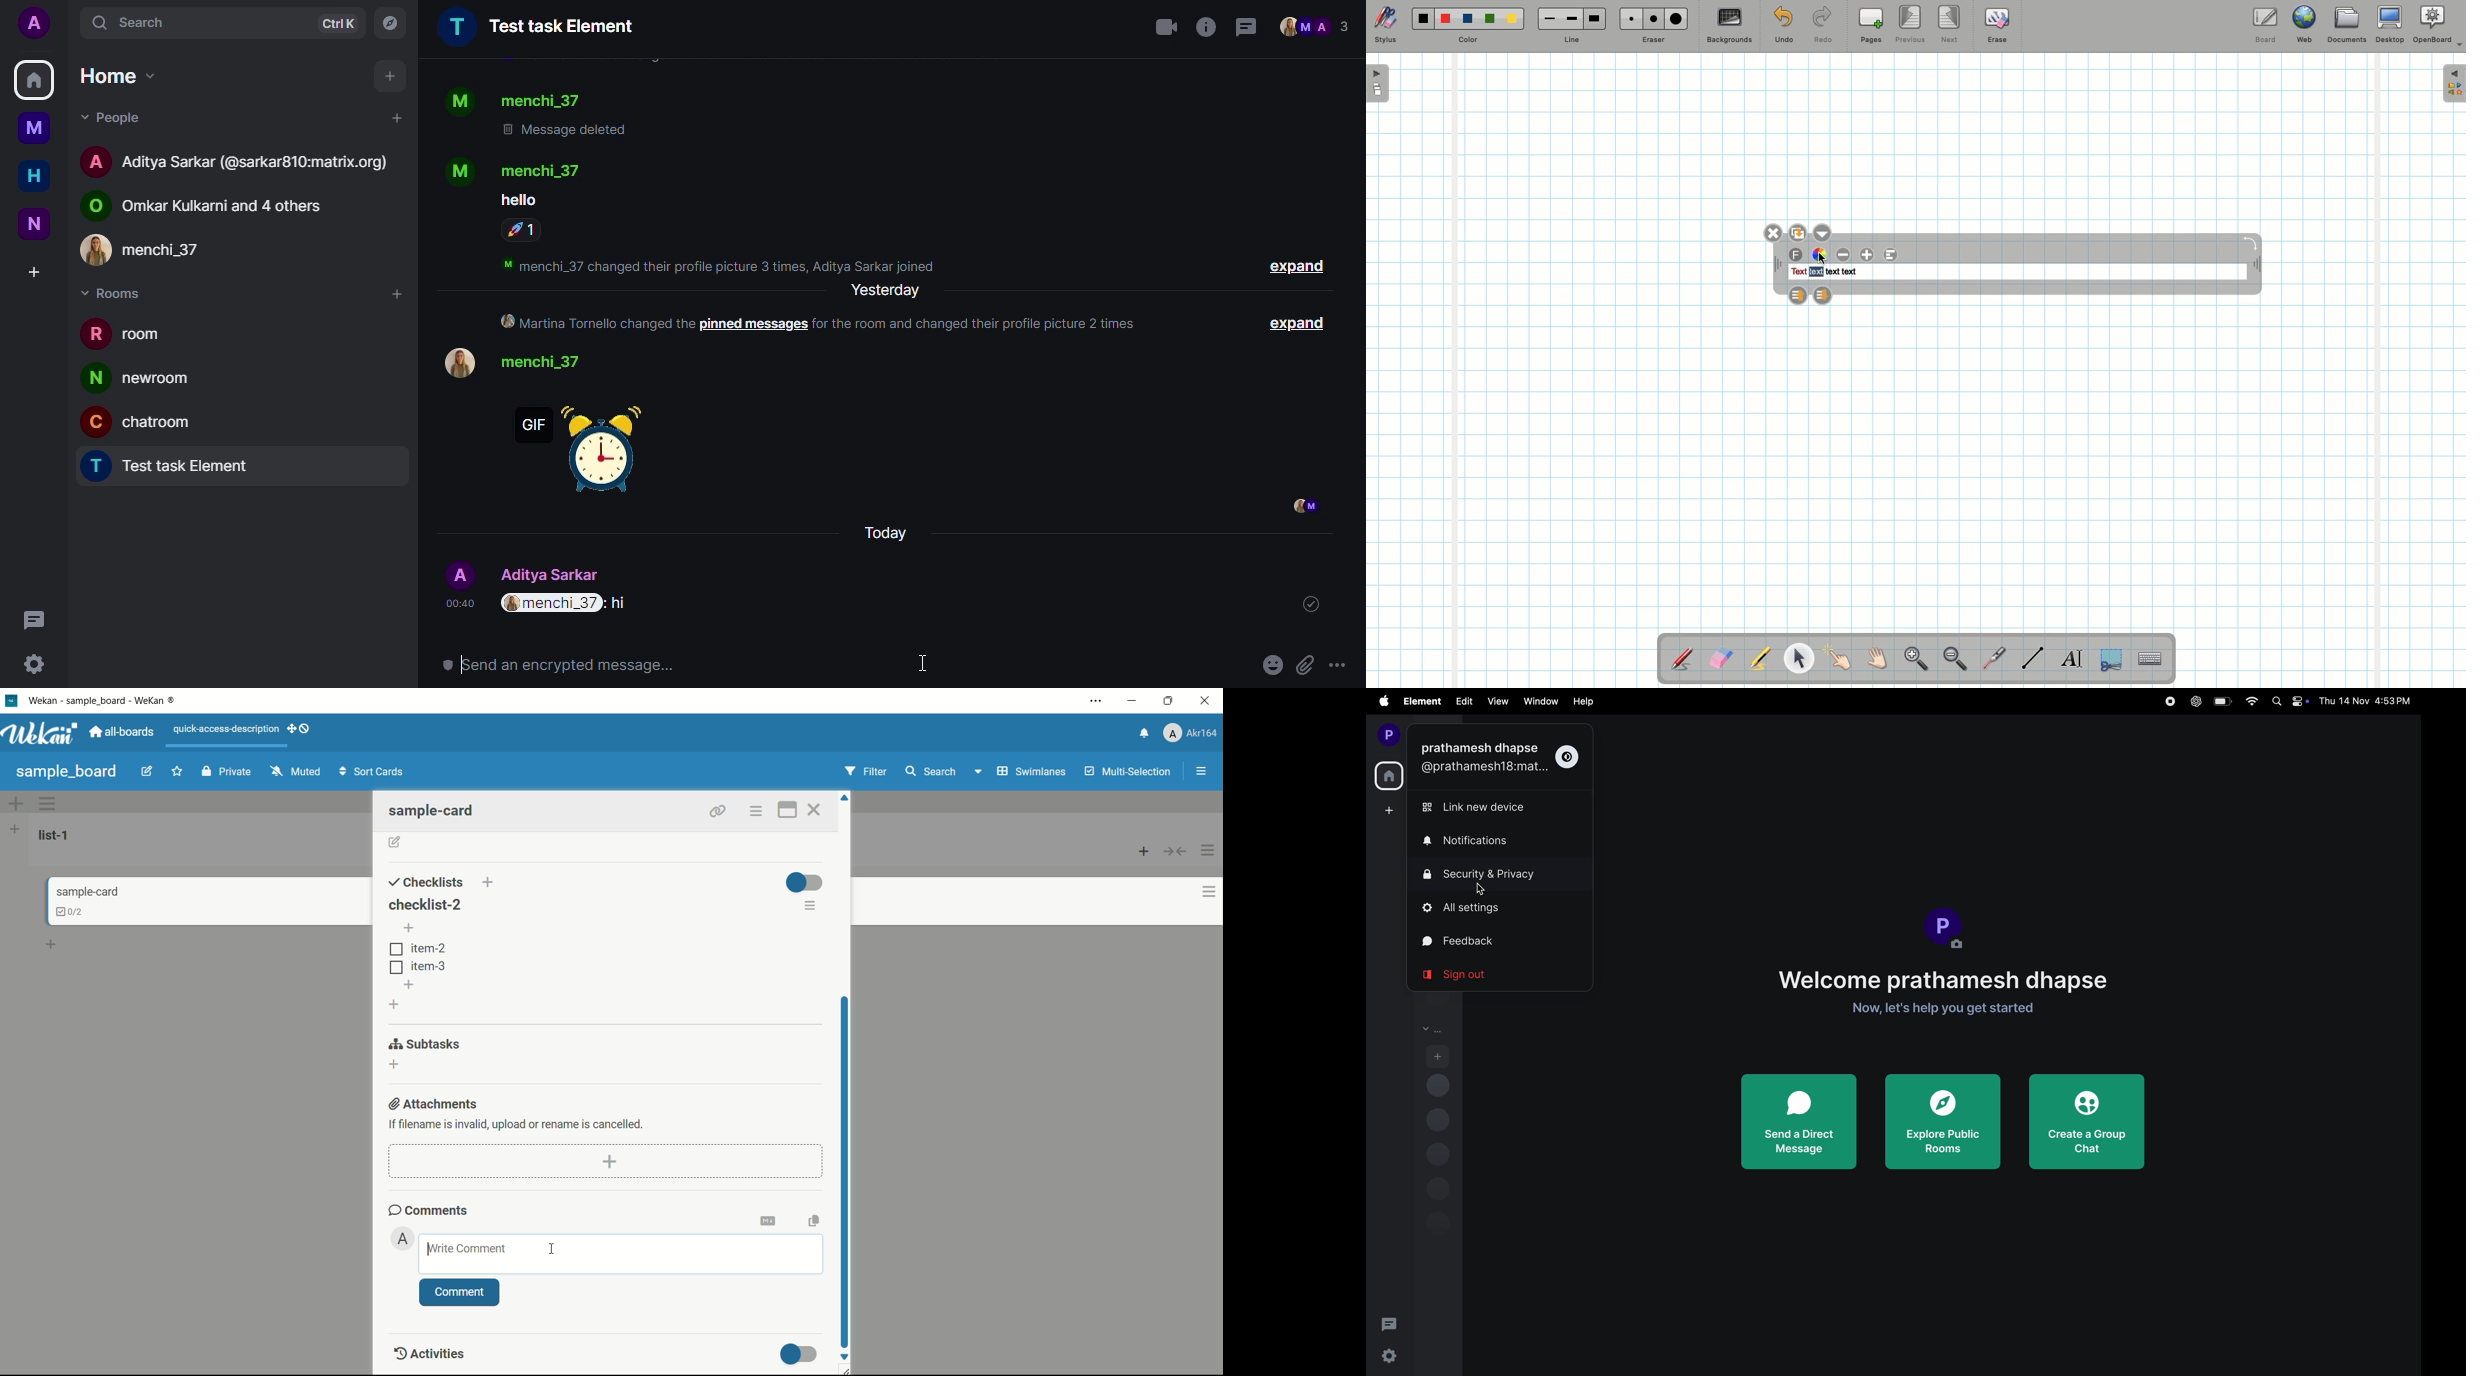  What do you see at coordinates (56, 835) in the screenshot?
I see `list name` at bounding box center [56, 835].